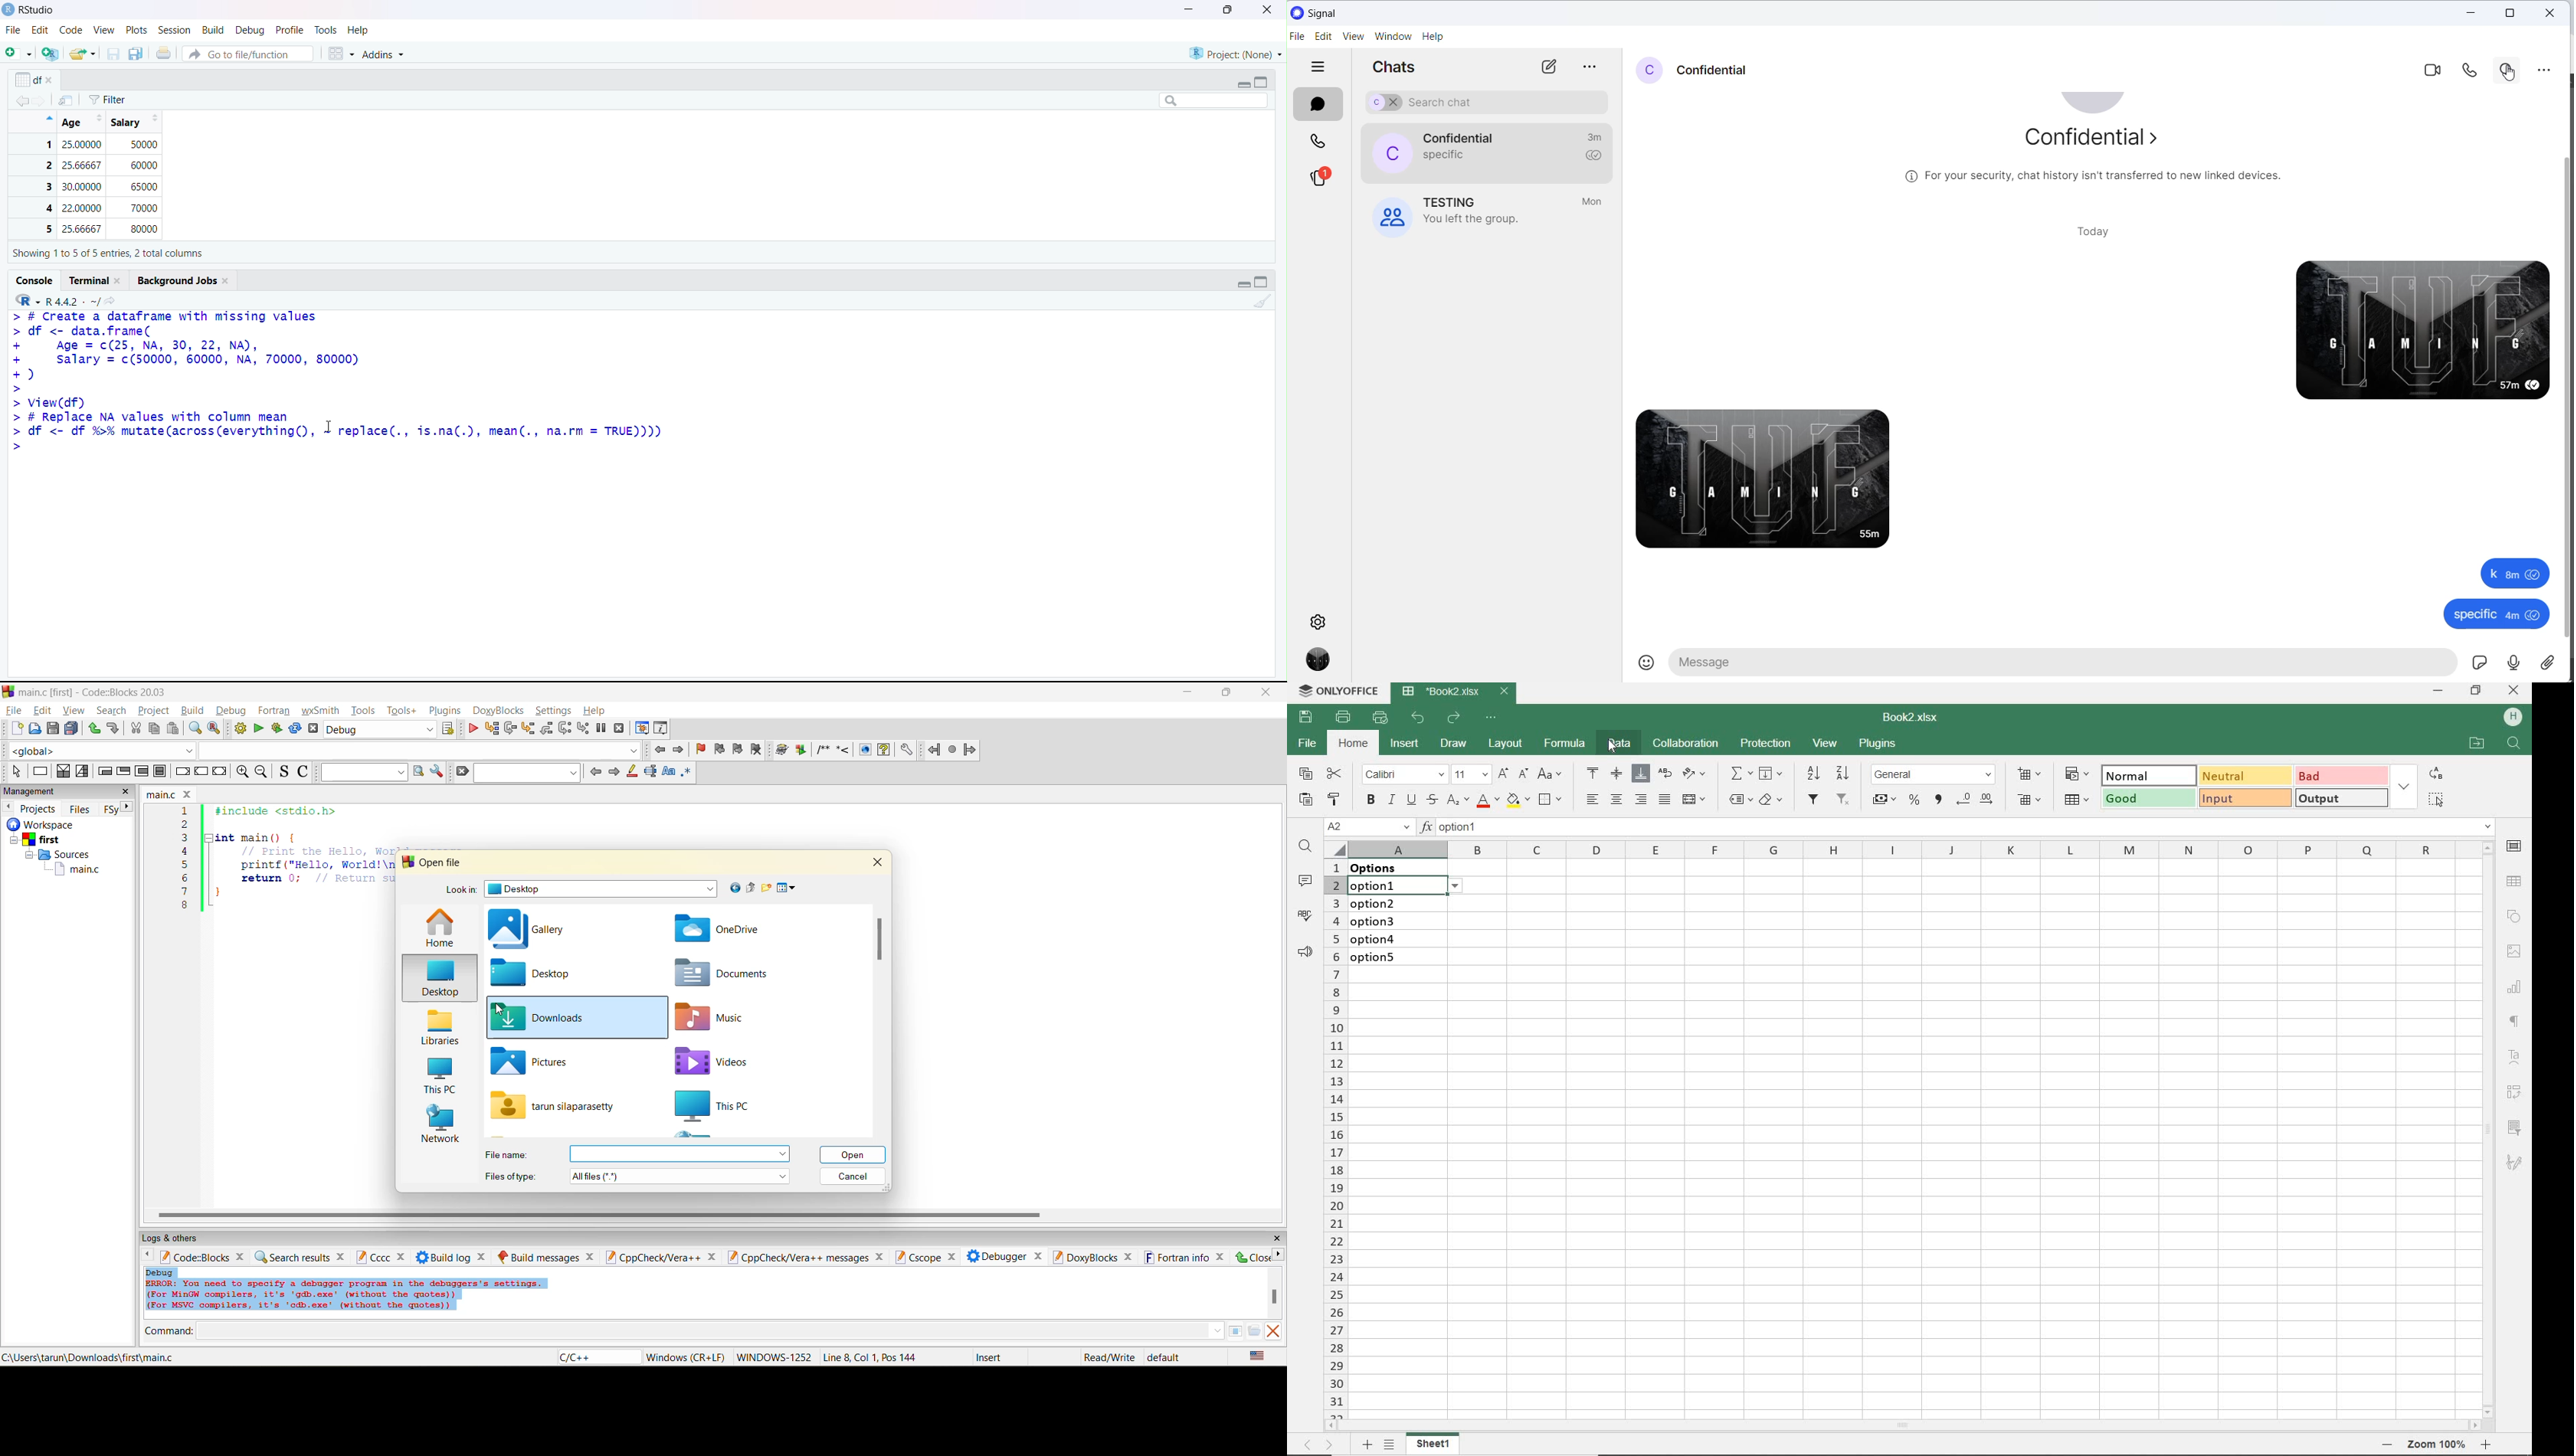  I want to click on df, so click(38, 78).